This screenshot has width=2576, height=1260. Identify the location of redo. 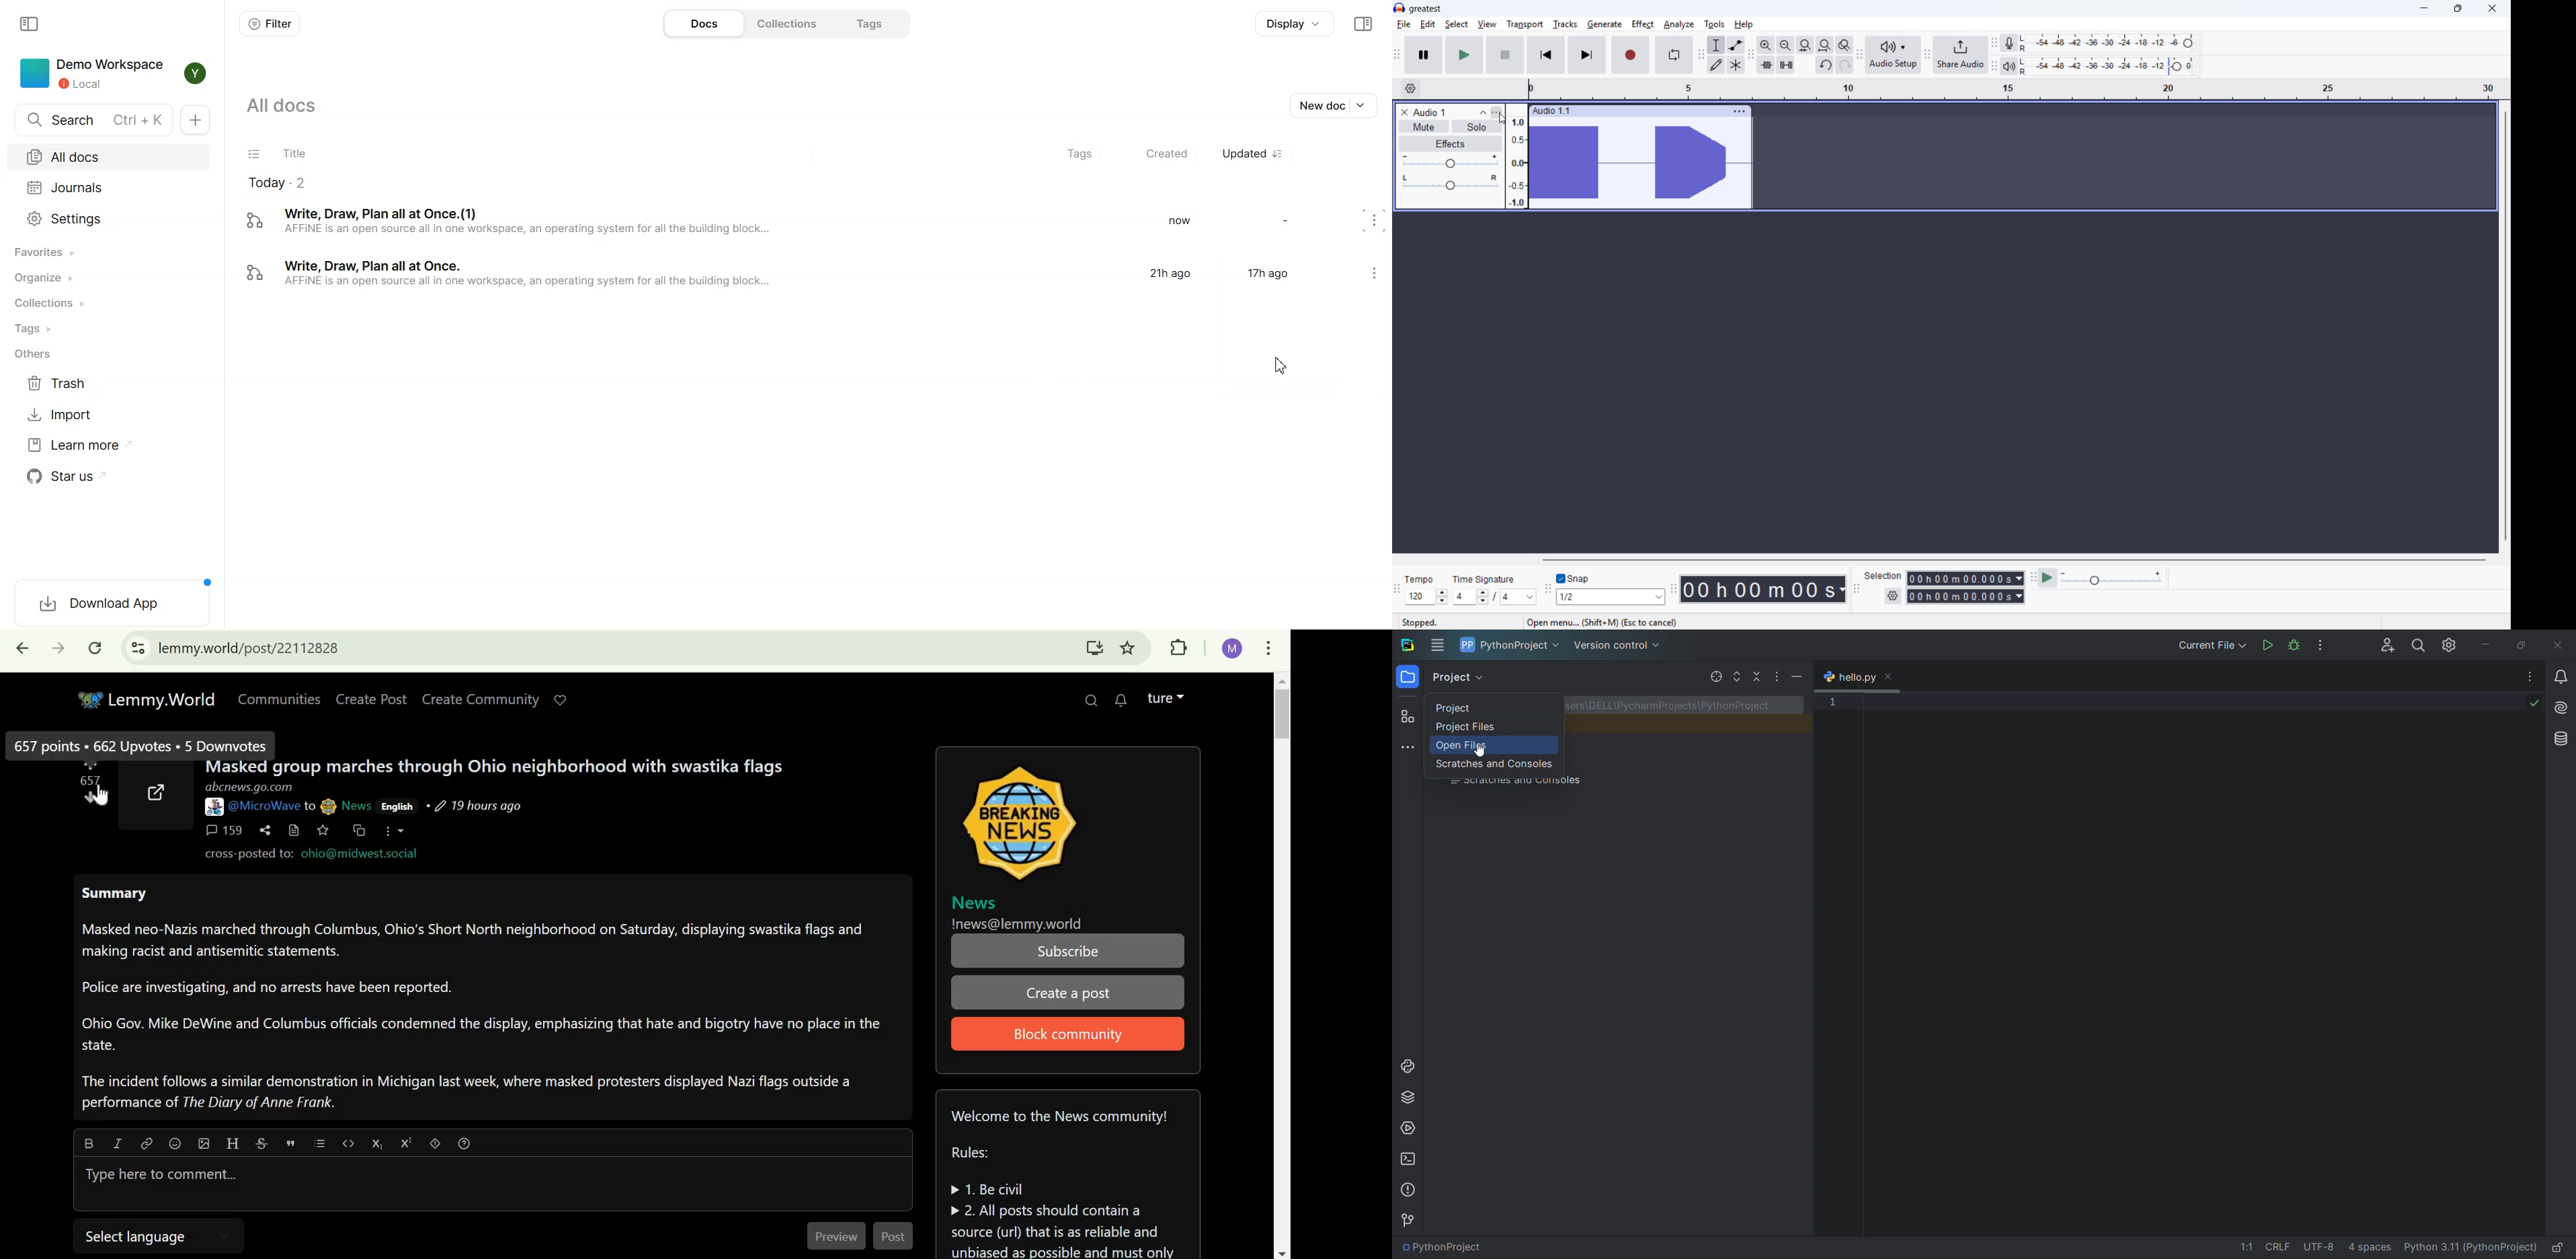
(1844, 65).